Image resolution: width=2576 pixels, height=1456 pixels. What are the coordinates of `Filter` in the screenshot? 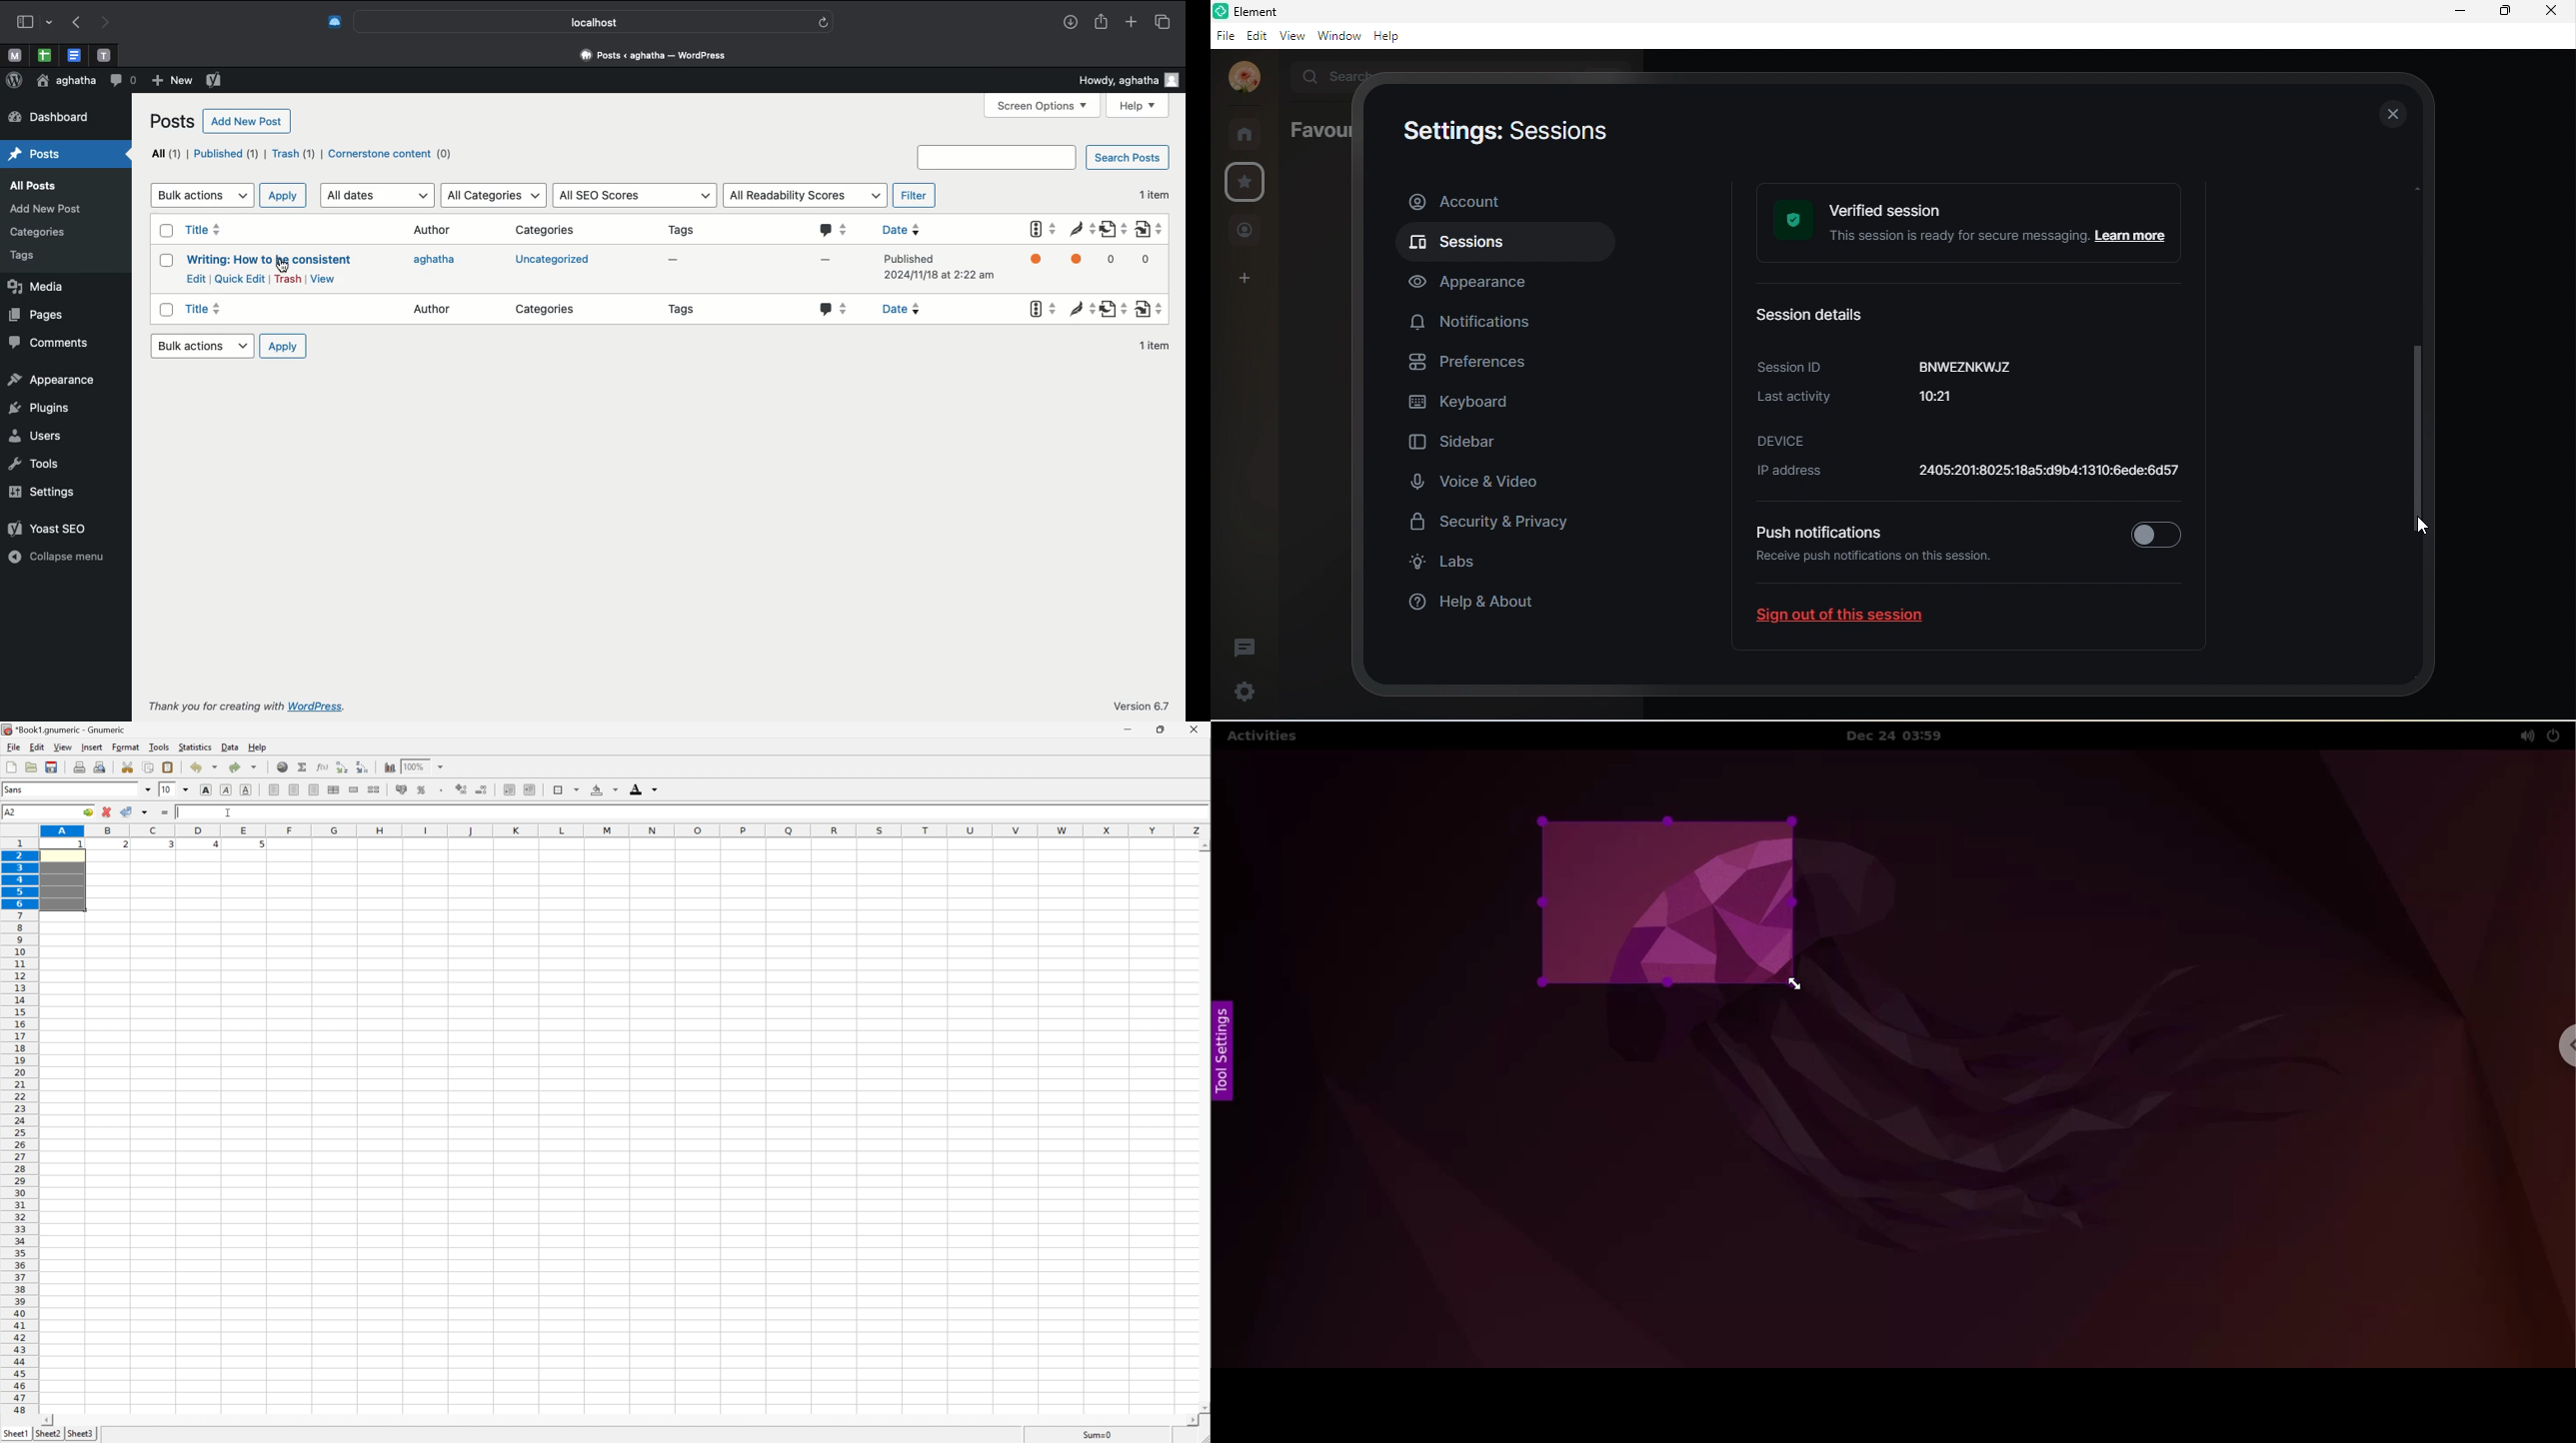 It's located at (916, 196).